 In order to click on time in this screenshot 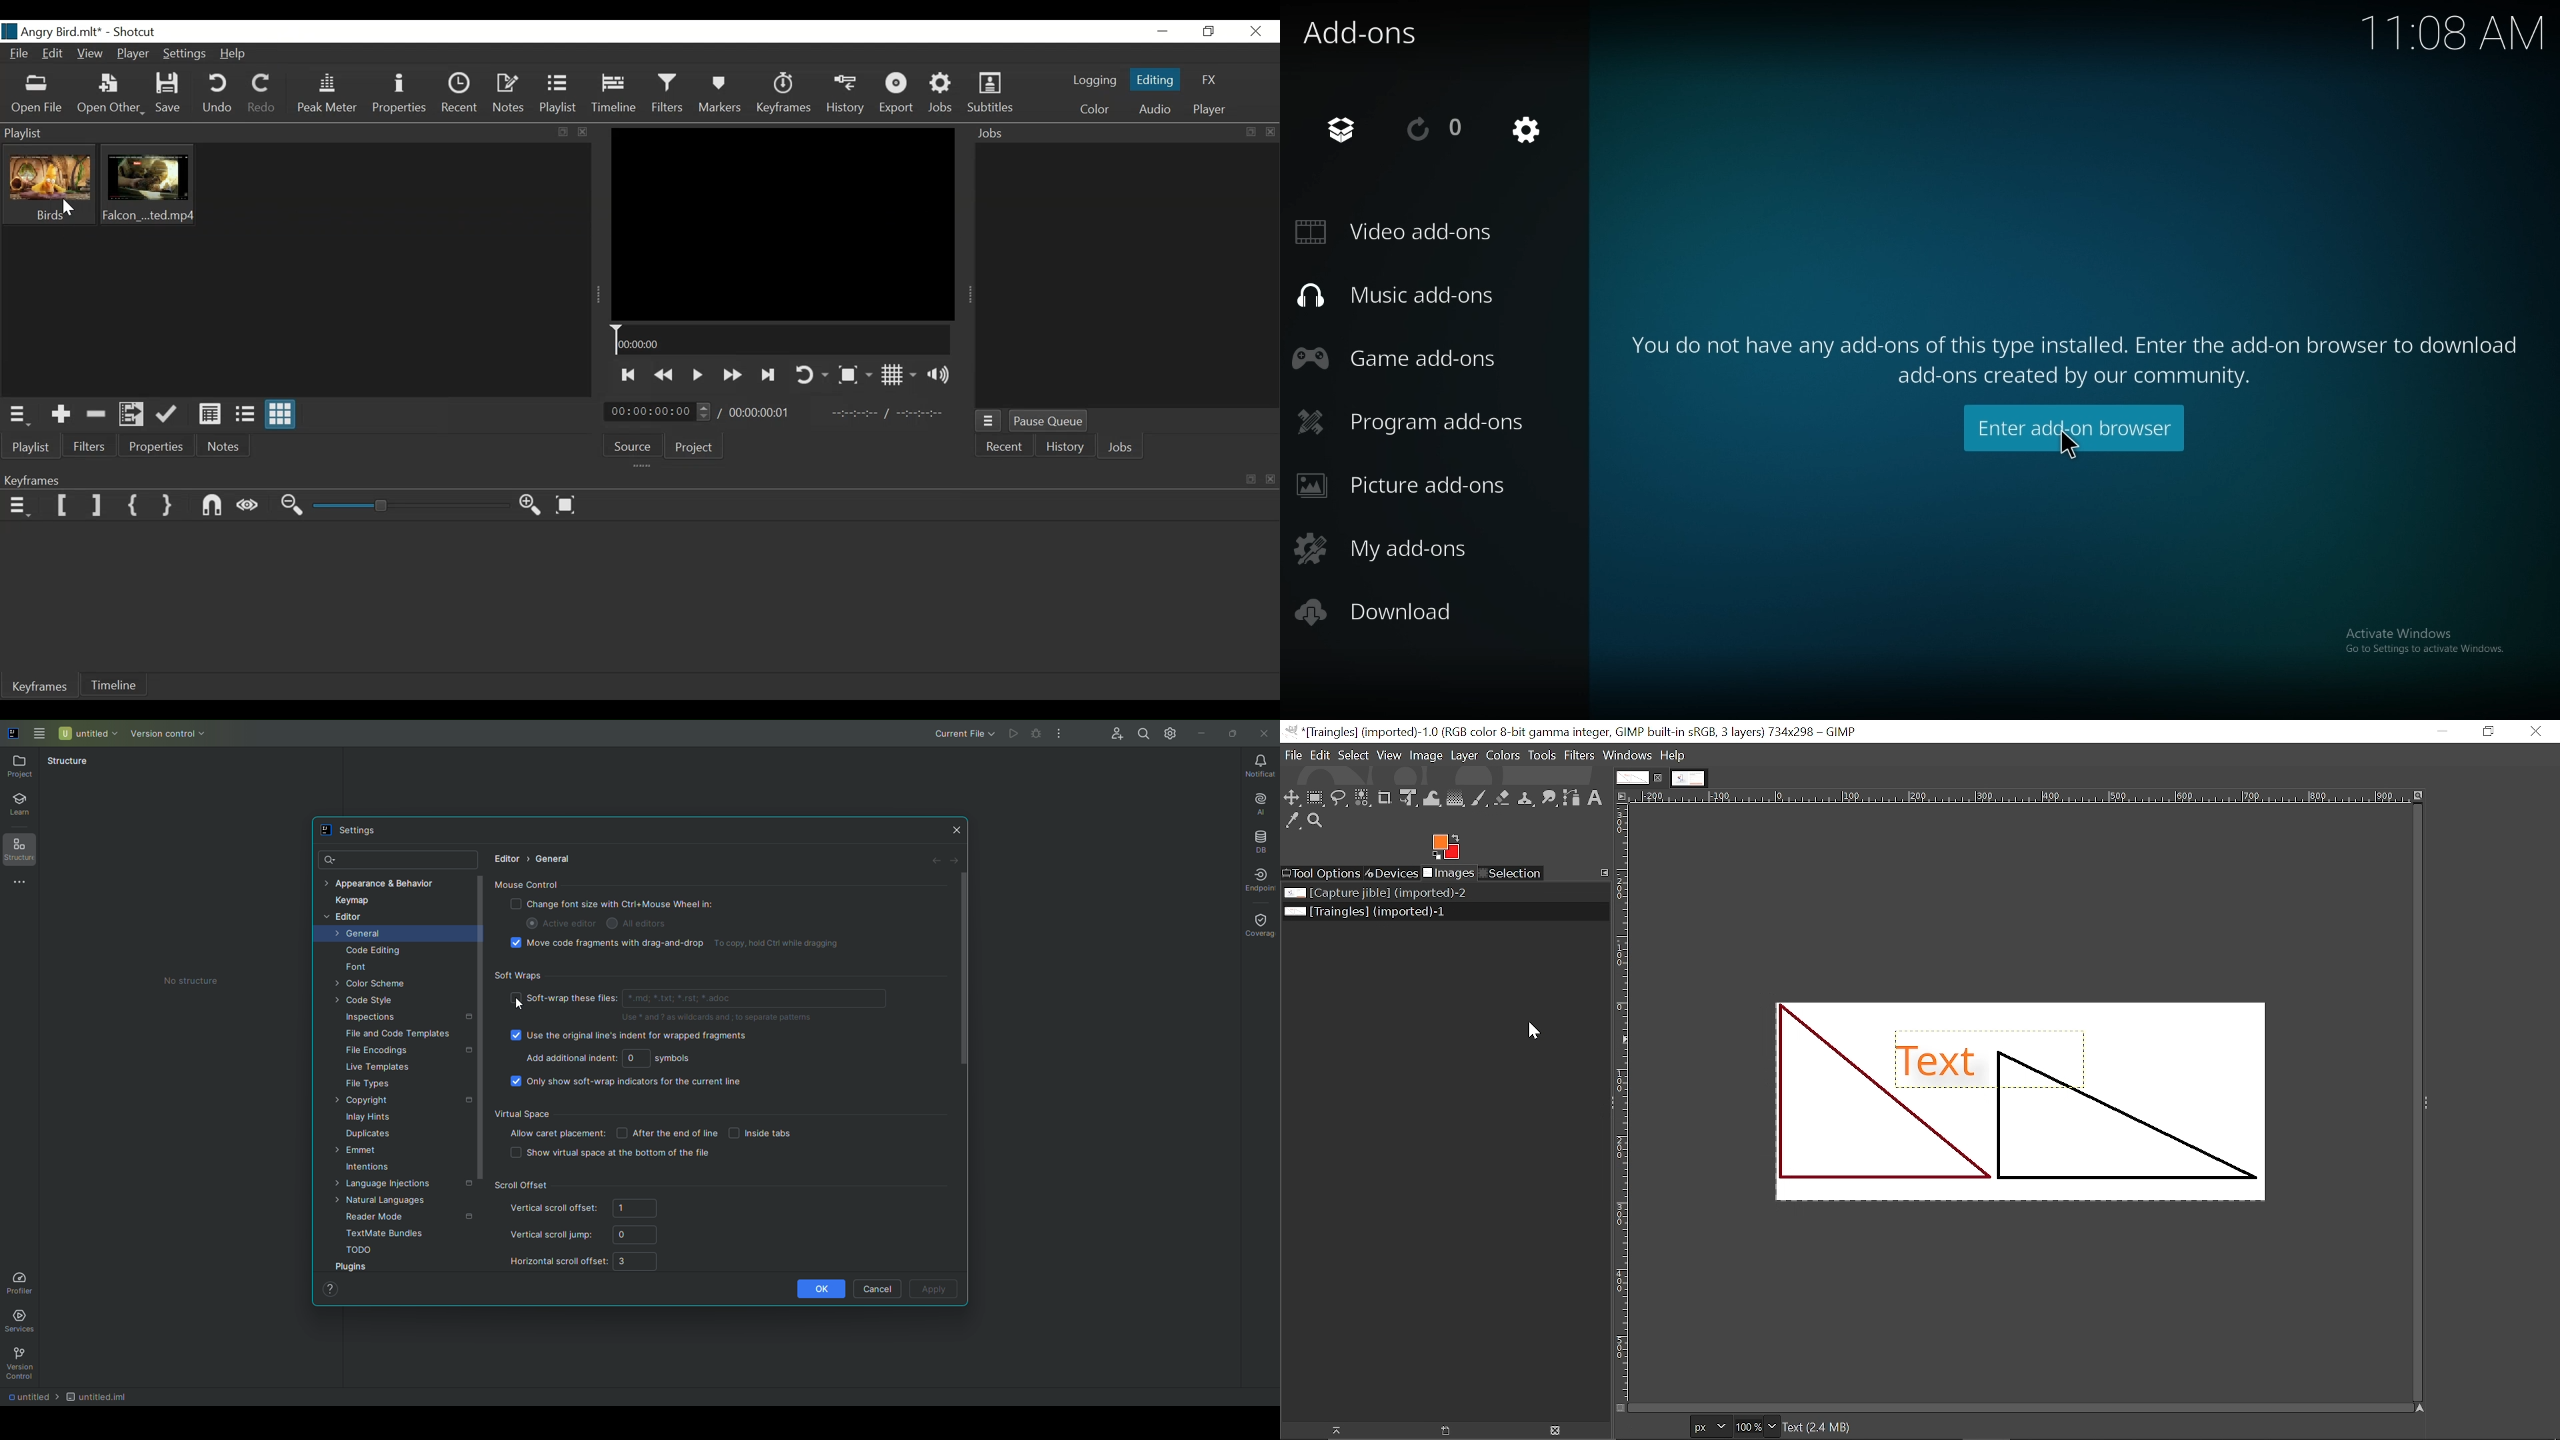, I will do `click(2448, 31)`.